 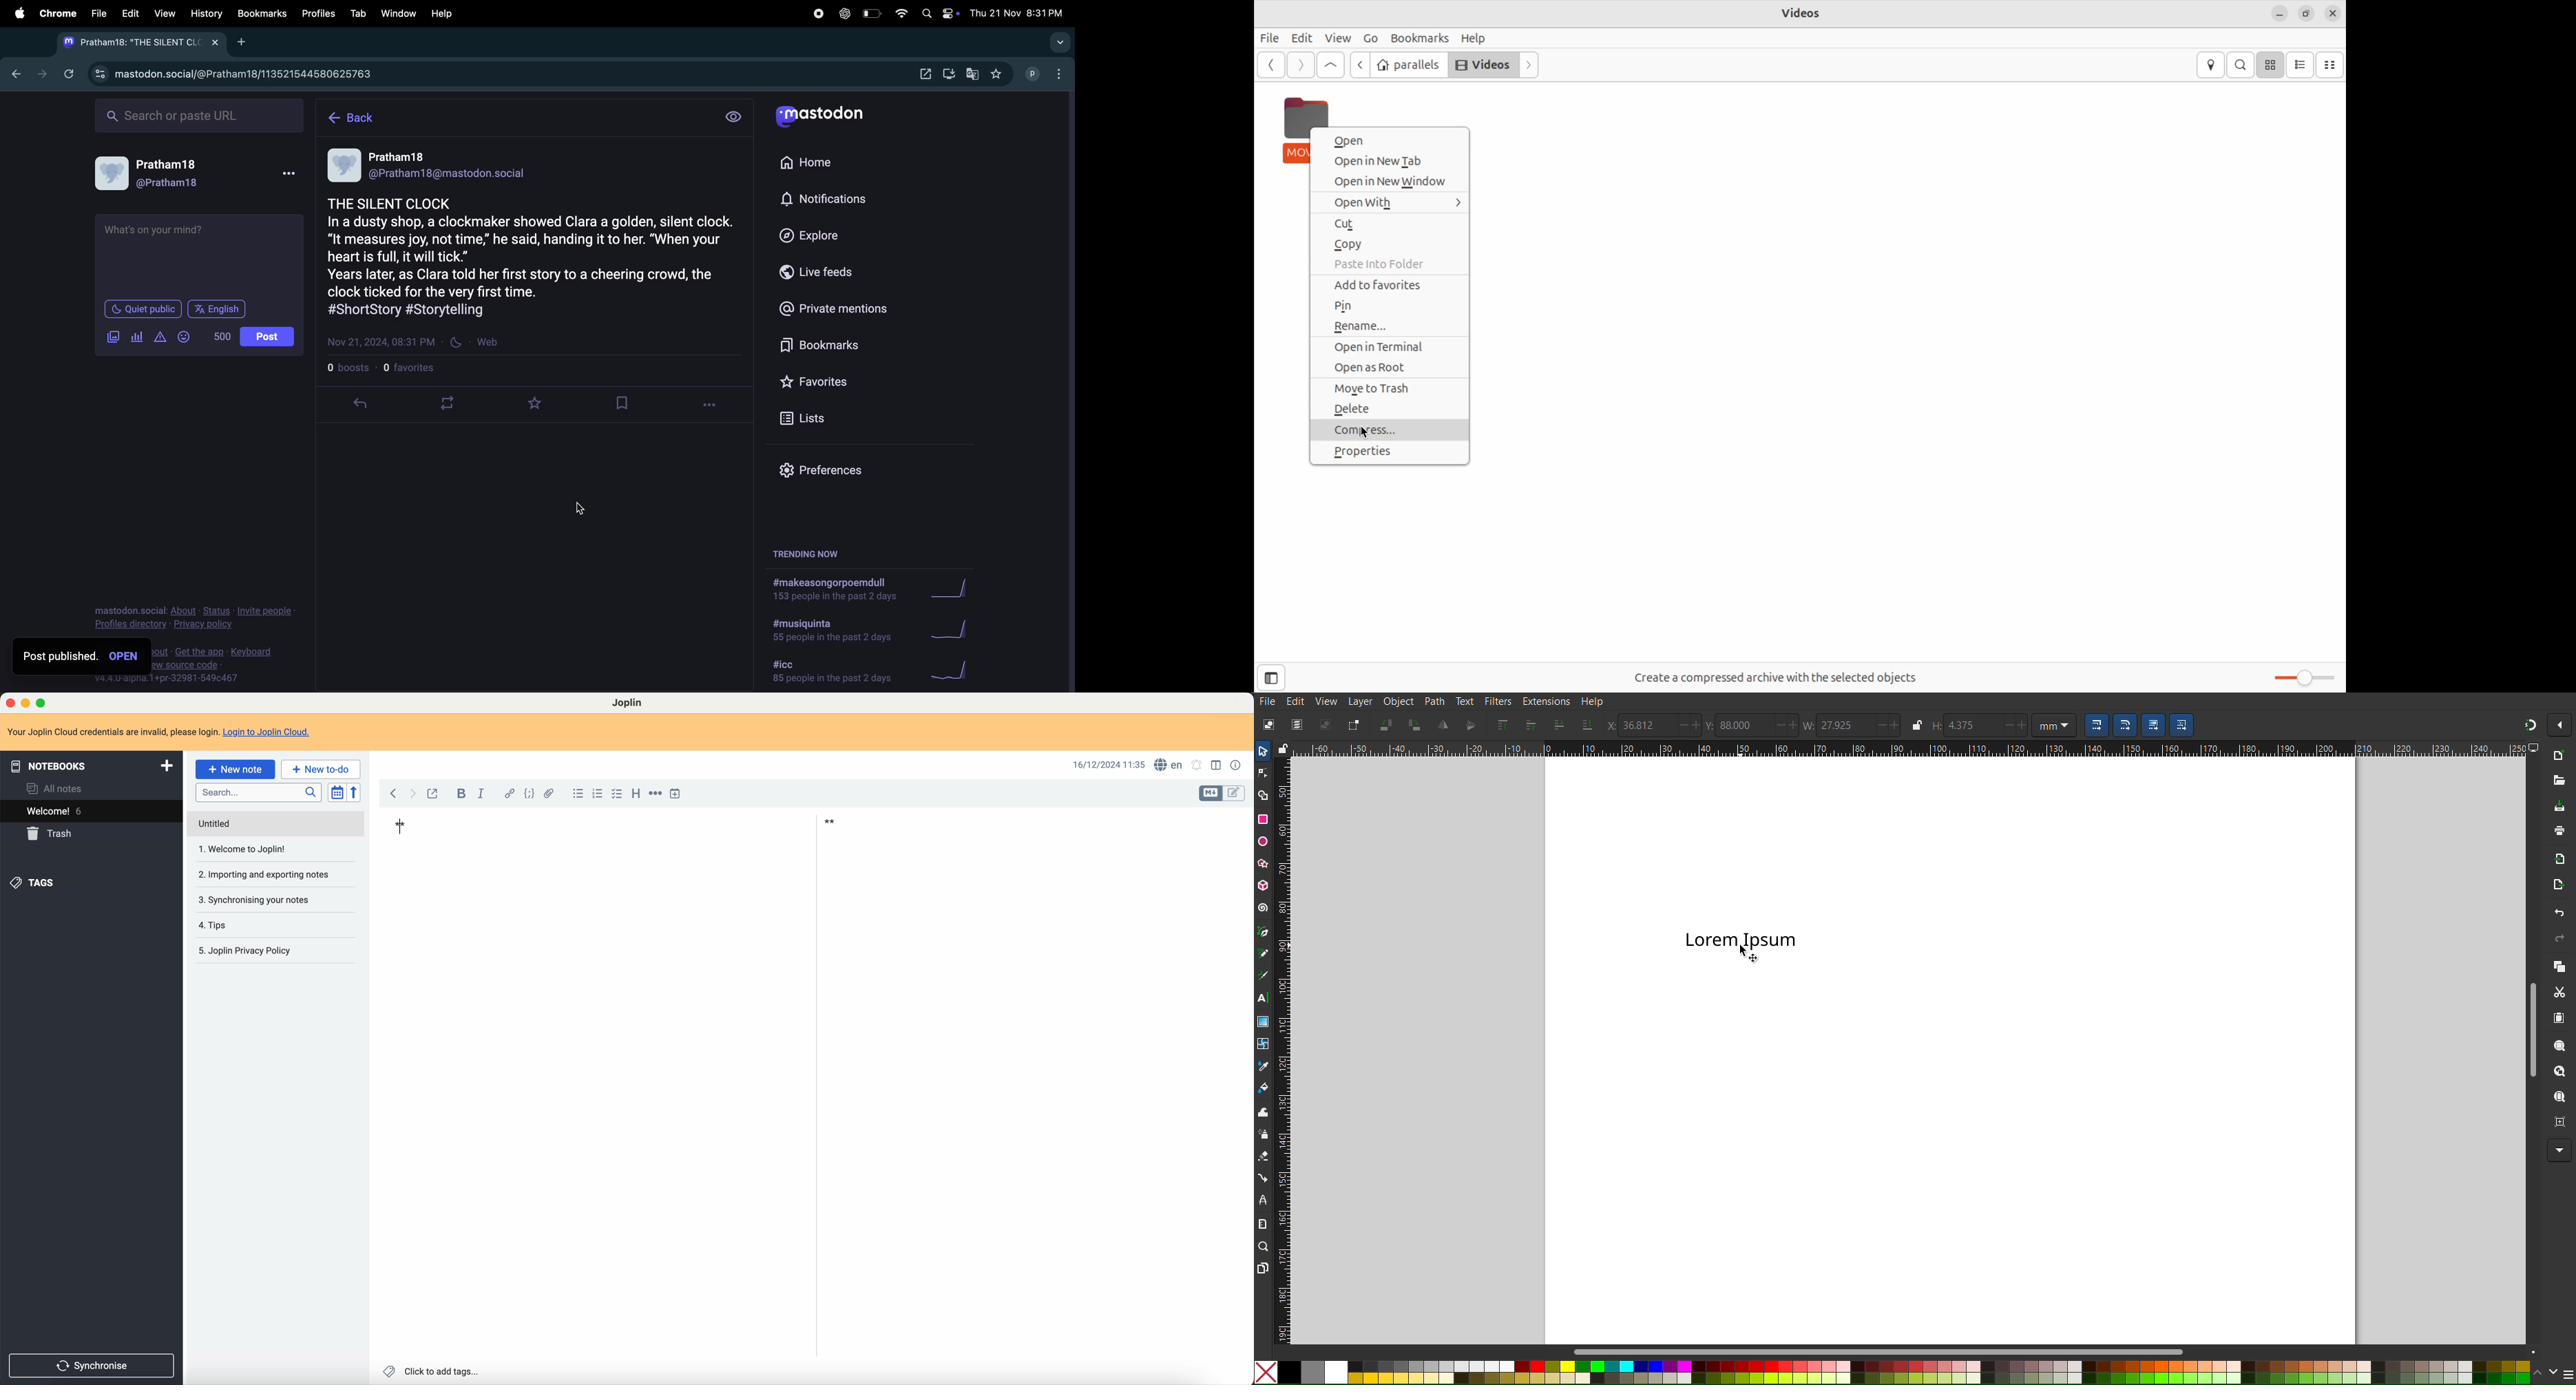 I want to click on user, so click(x=170, y=183).